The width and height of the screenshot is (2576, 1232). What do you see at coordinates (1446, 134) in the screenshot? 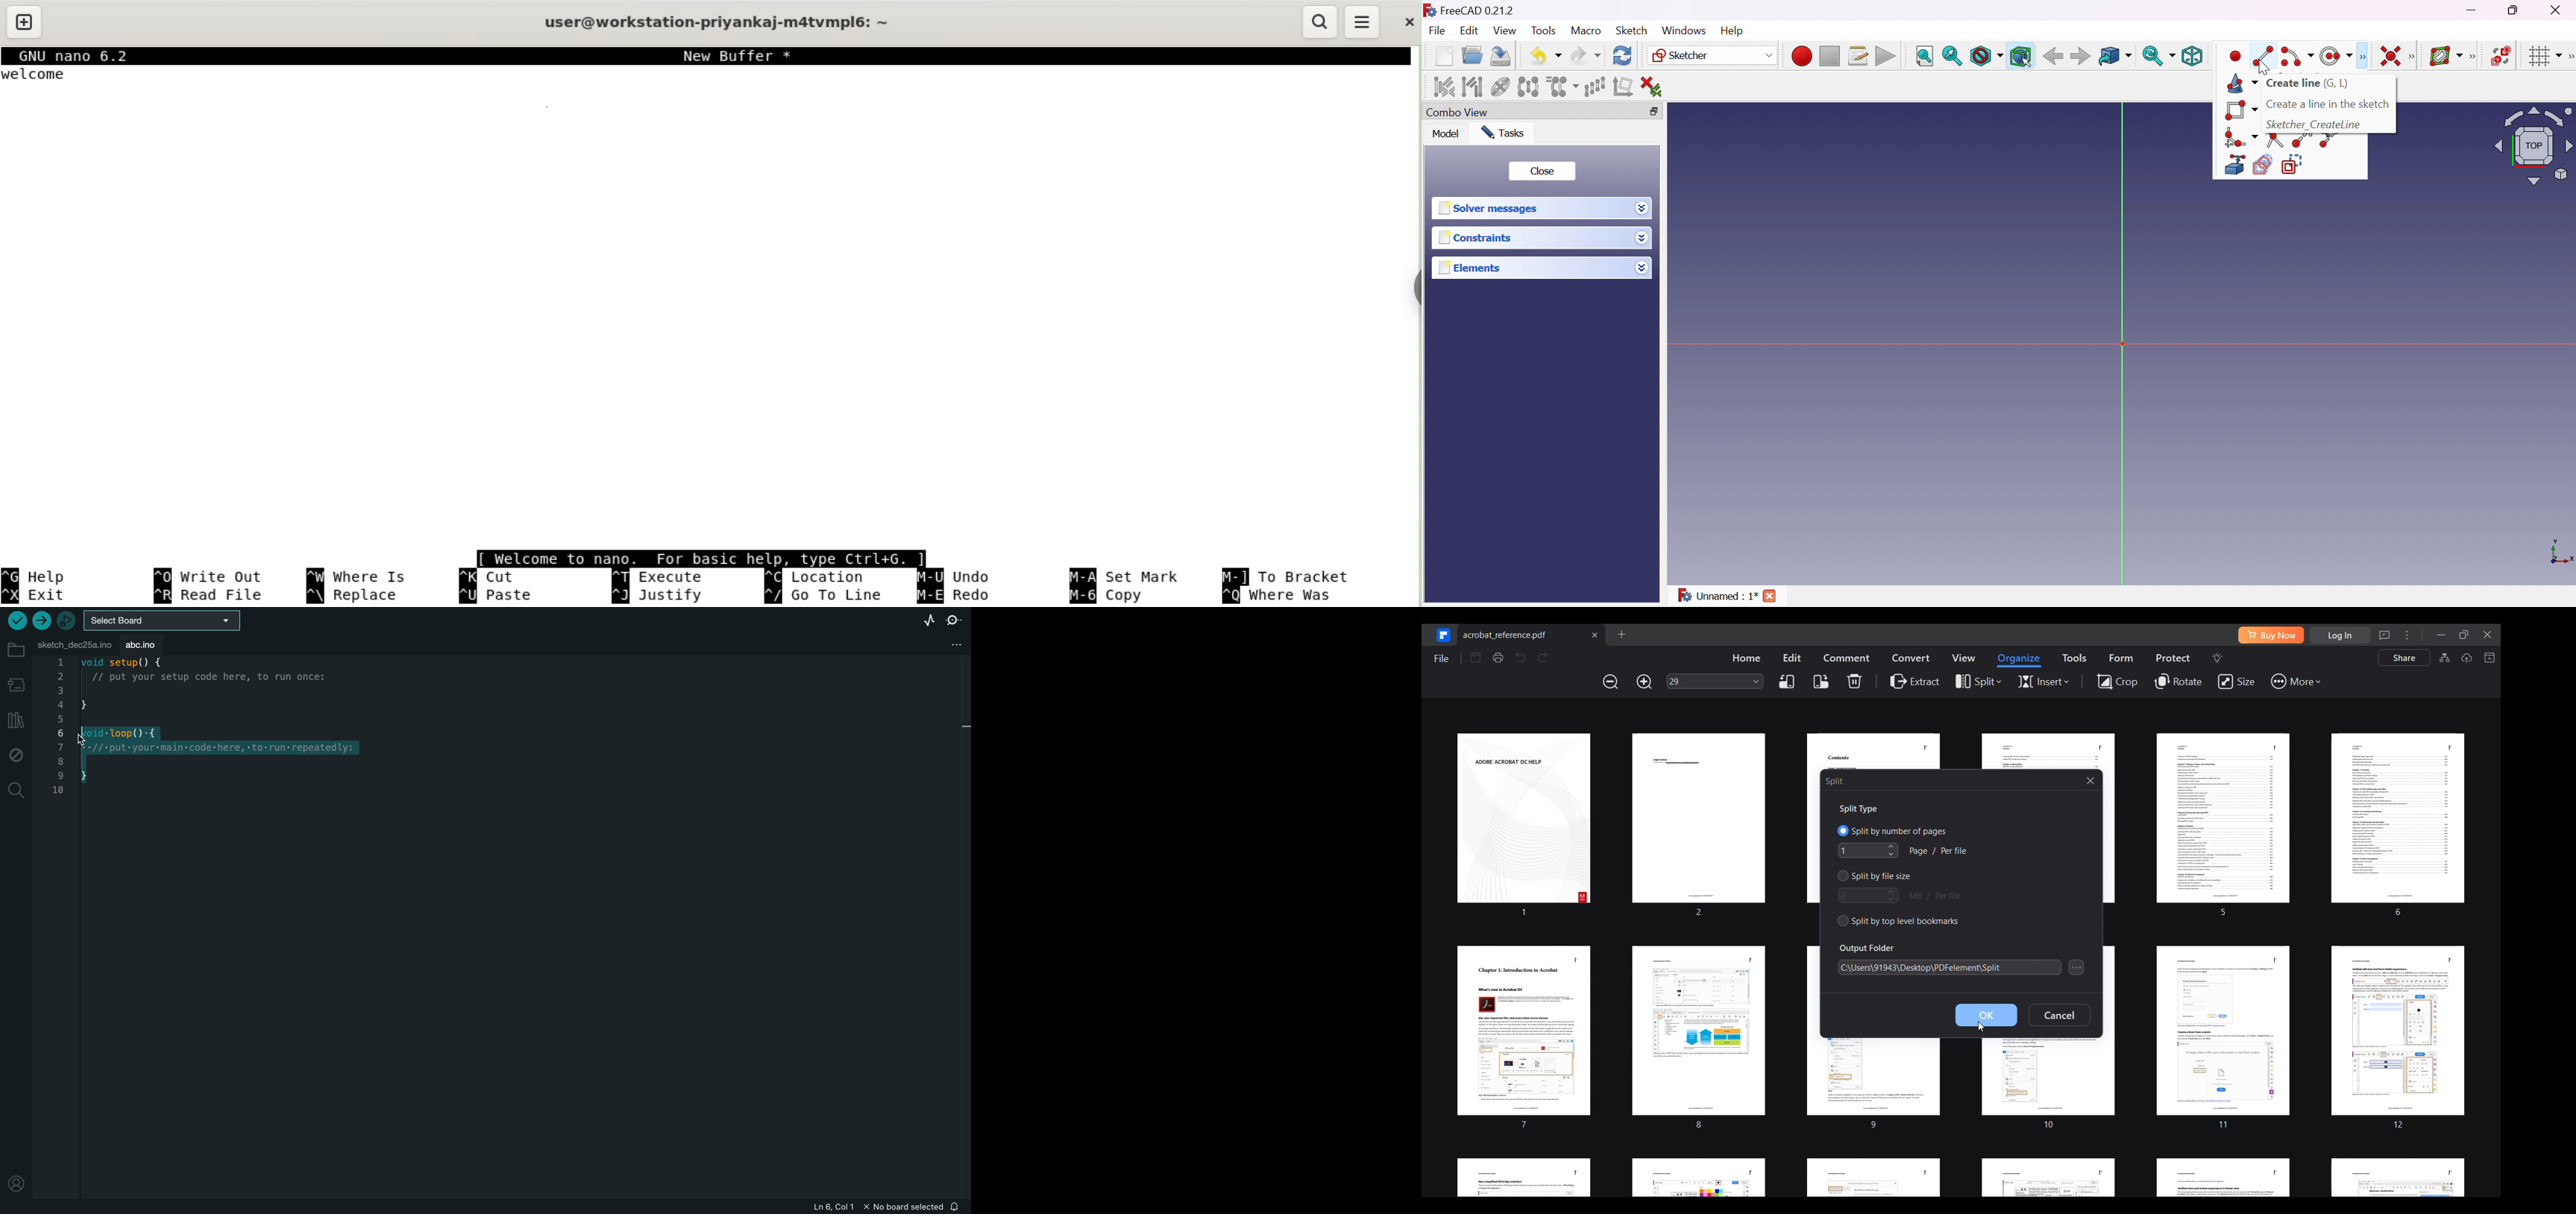
I see `Model` at bounding box center [1446, 134].